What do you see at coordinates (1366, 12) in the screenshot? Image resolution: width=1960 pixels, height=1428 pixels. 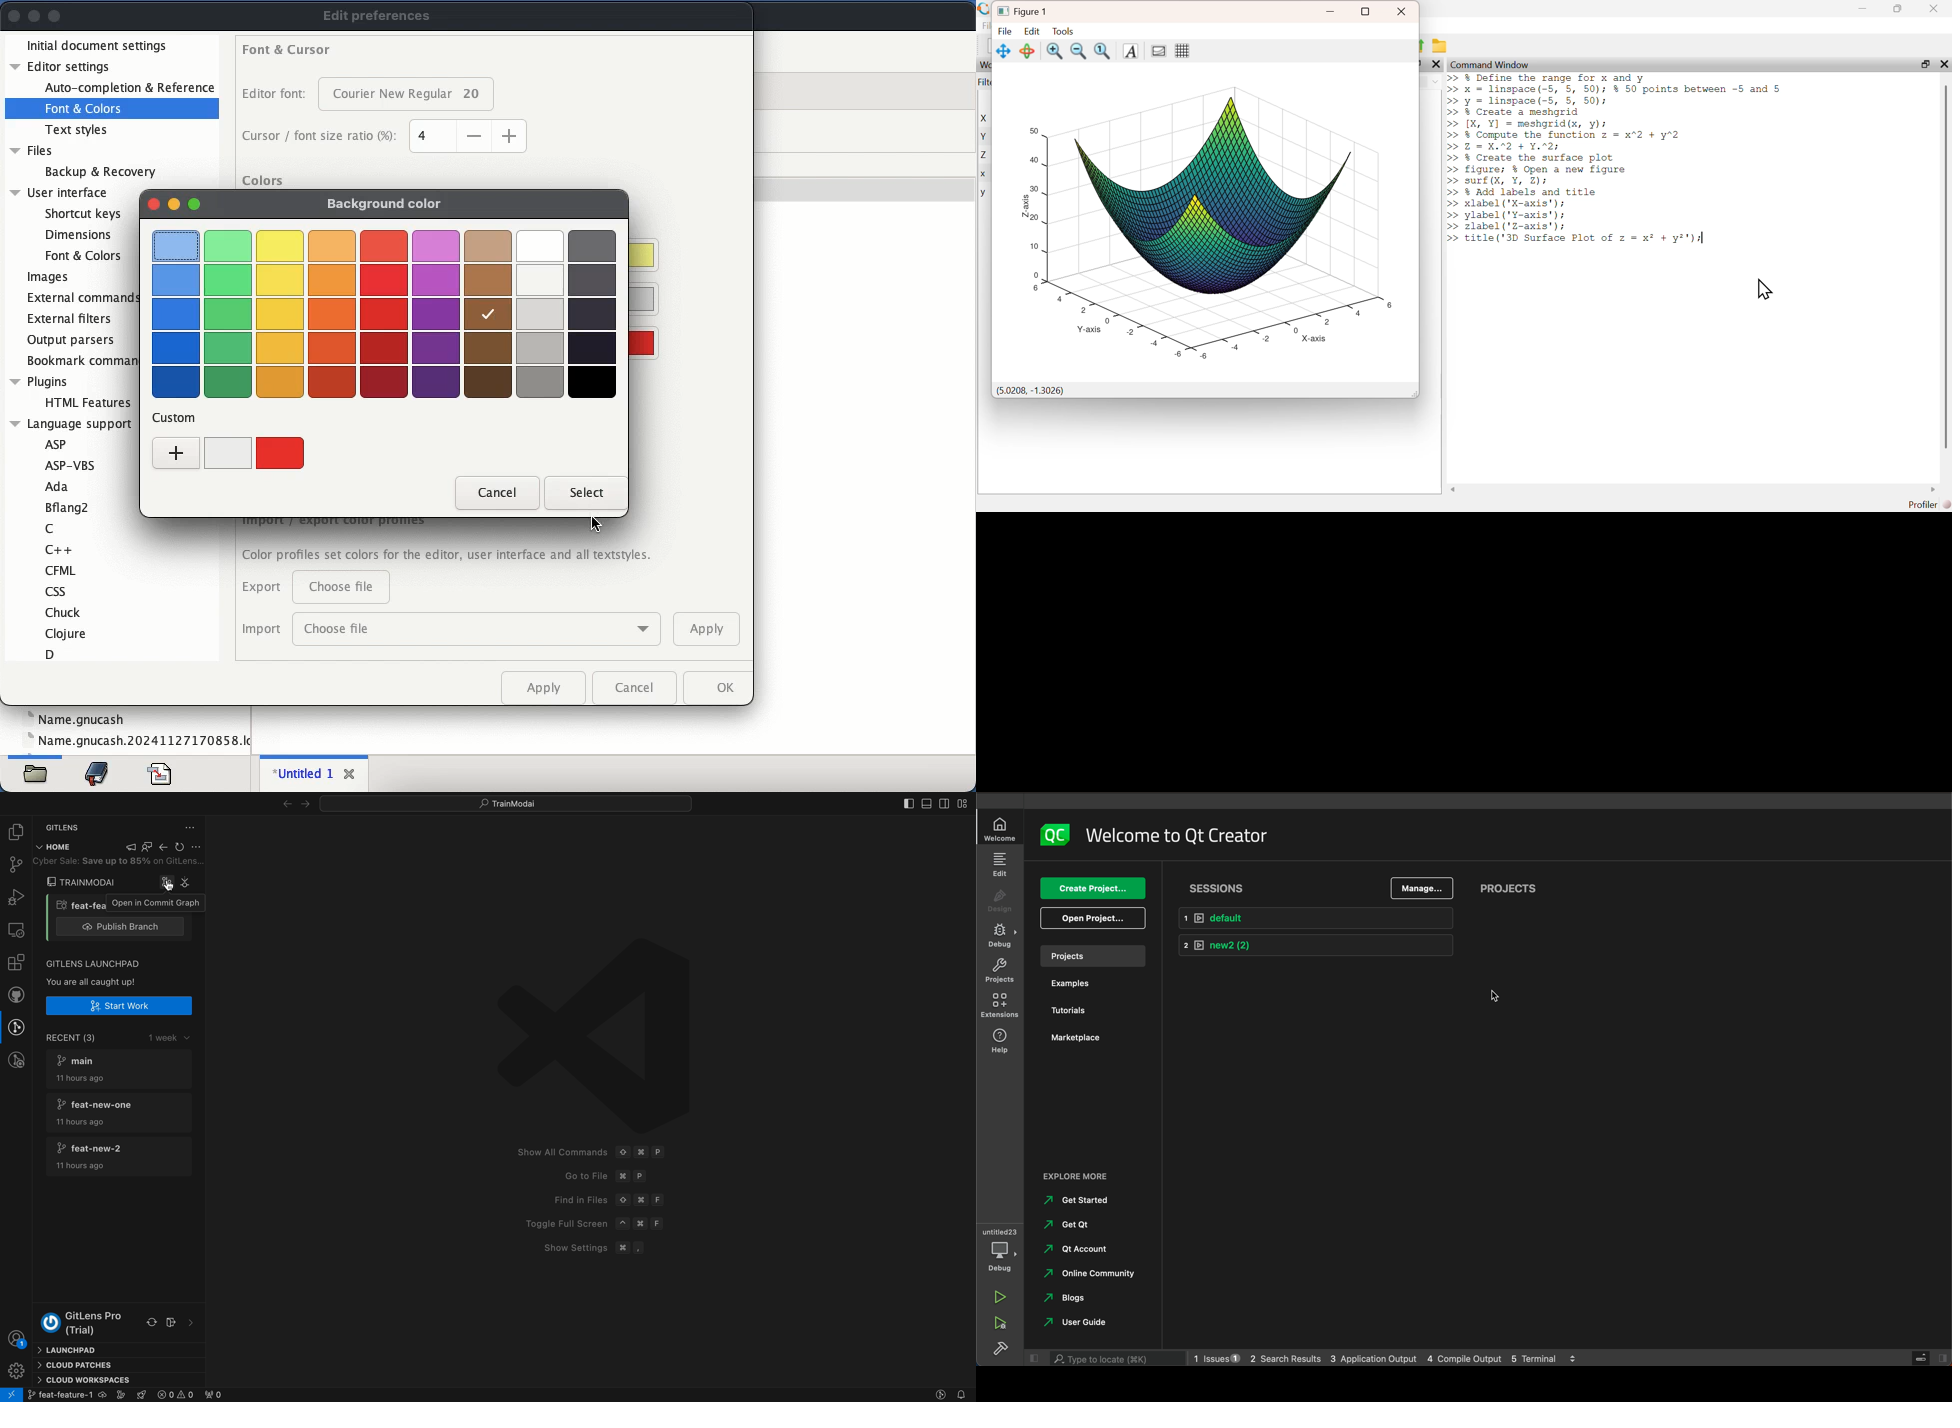 I see `full screen` at bounding box center [1366, 12].